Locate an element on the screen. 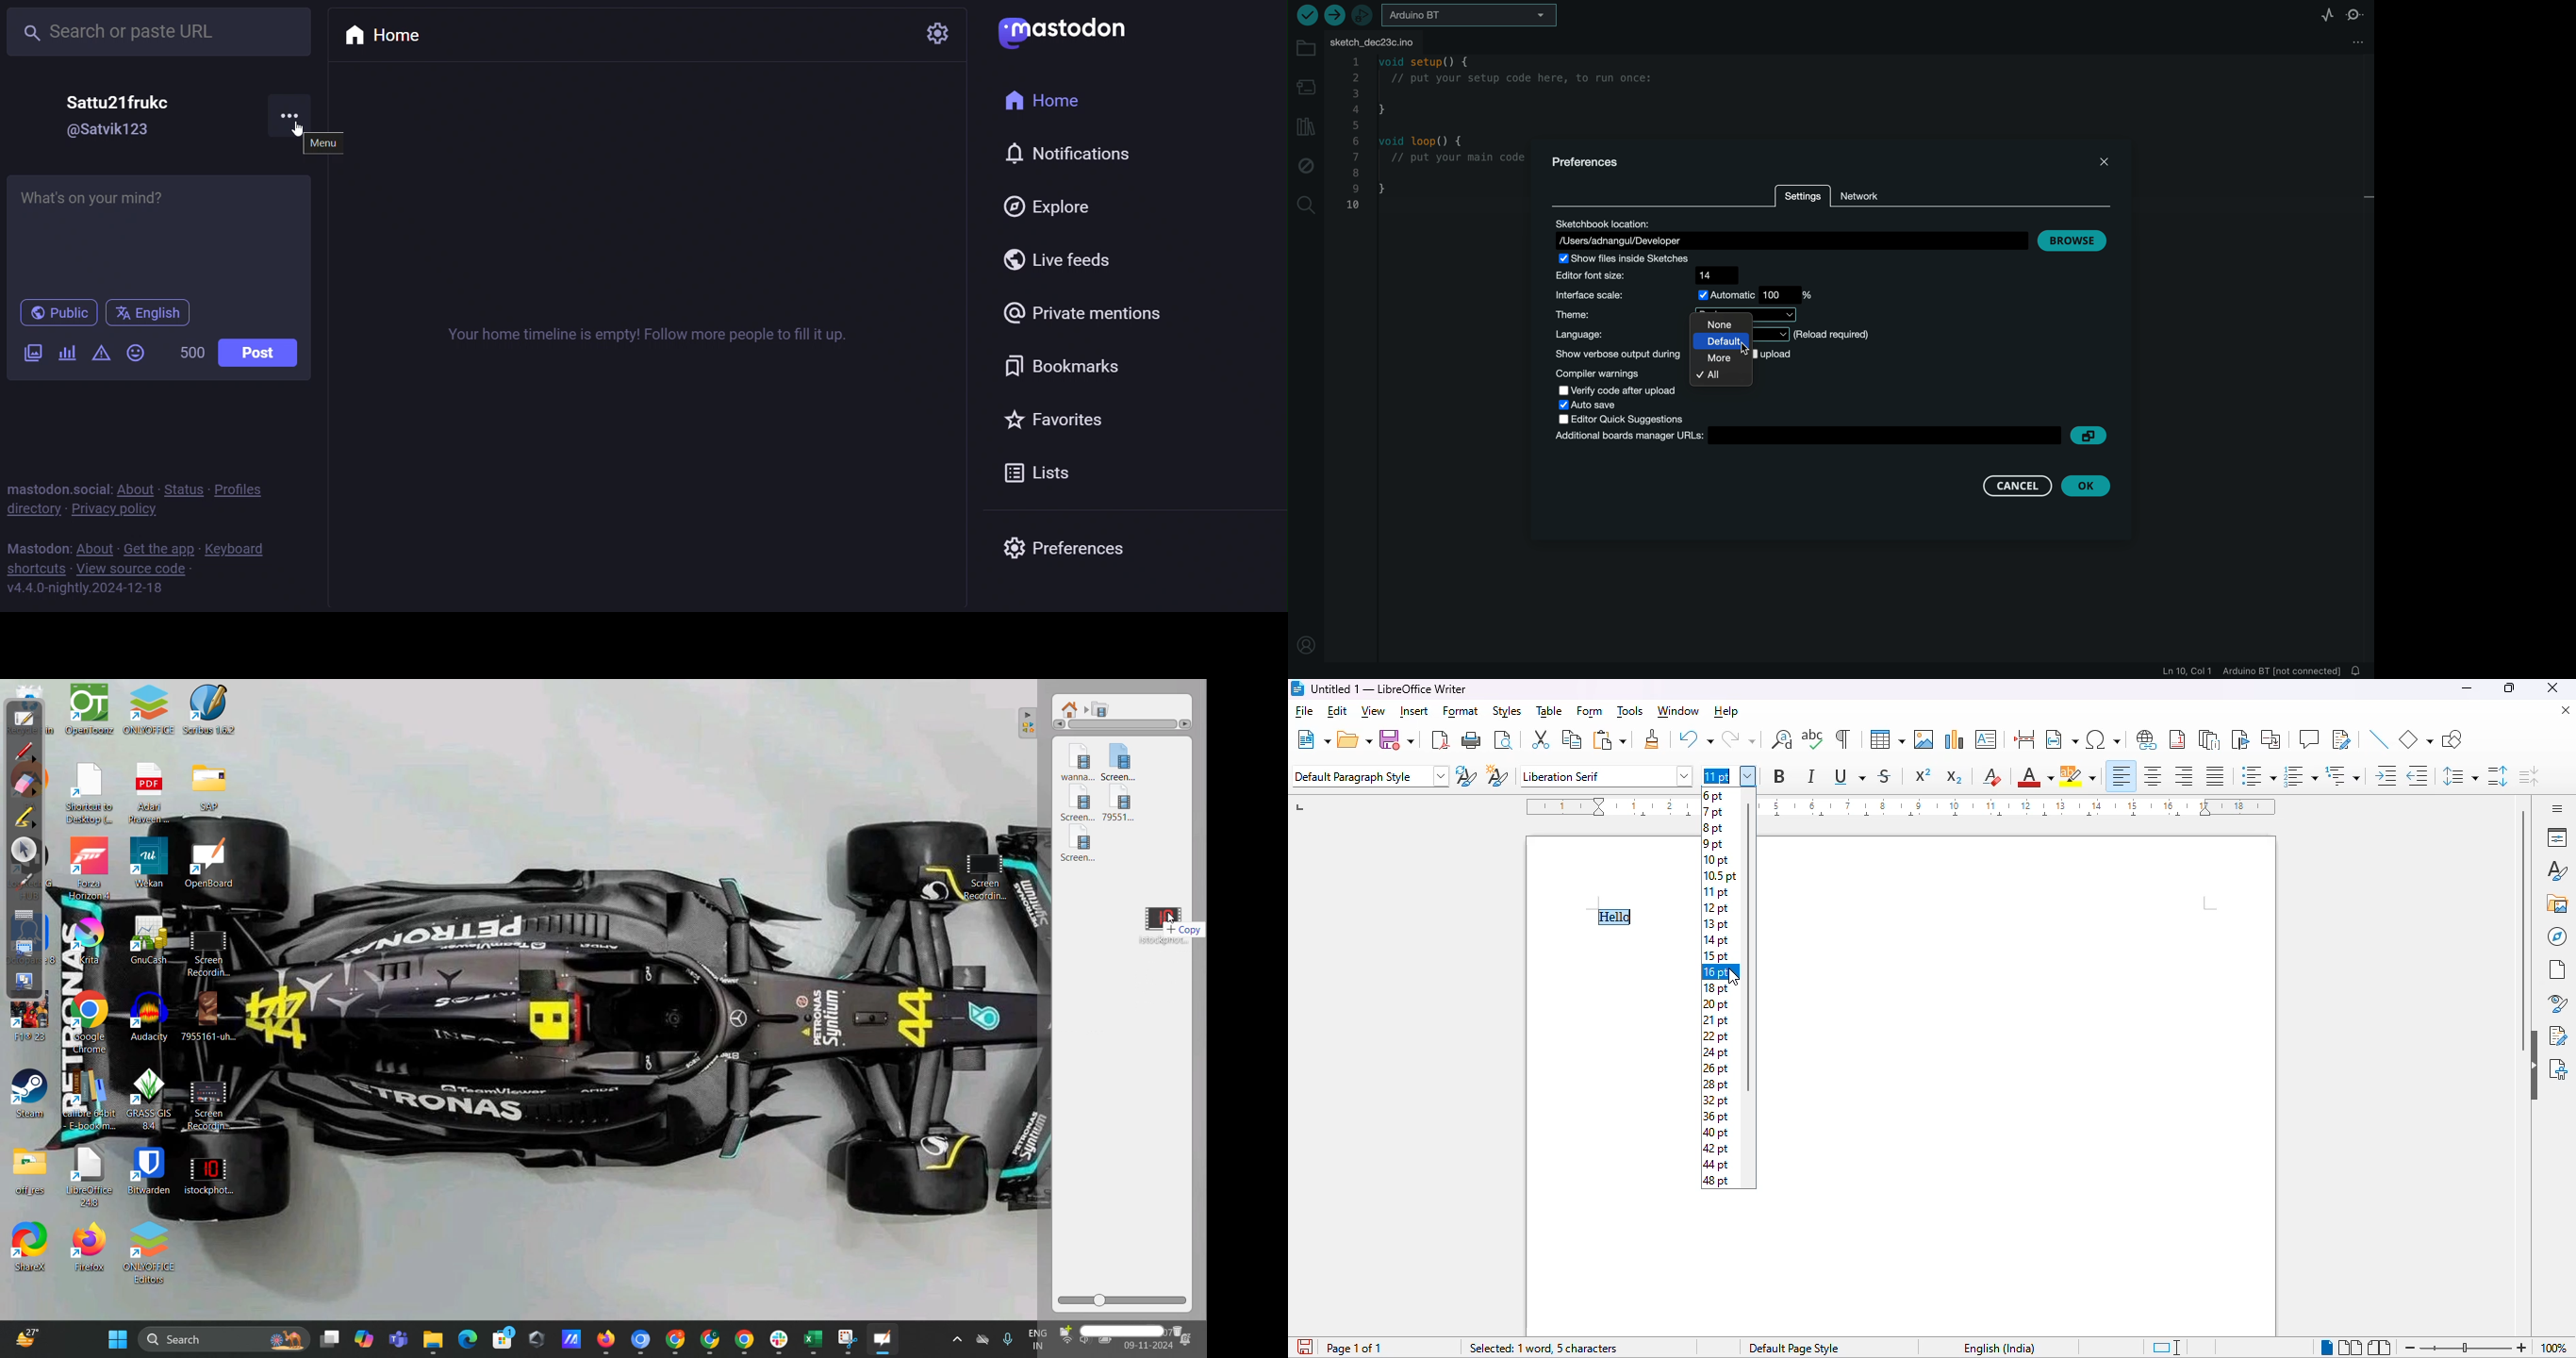 The image size is (2576, 1372). cursor is located at coordinates (1737, 977).